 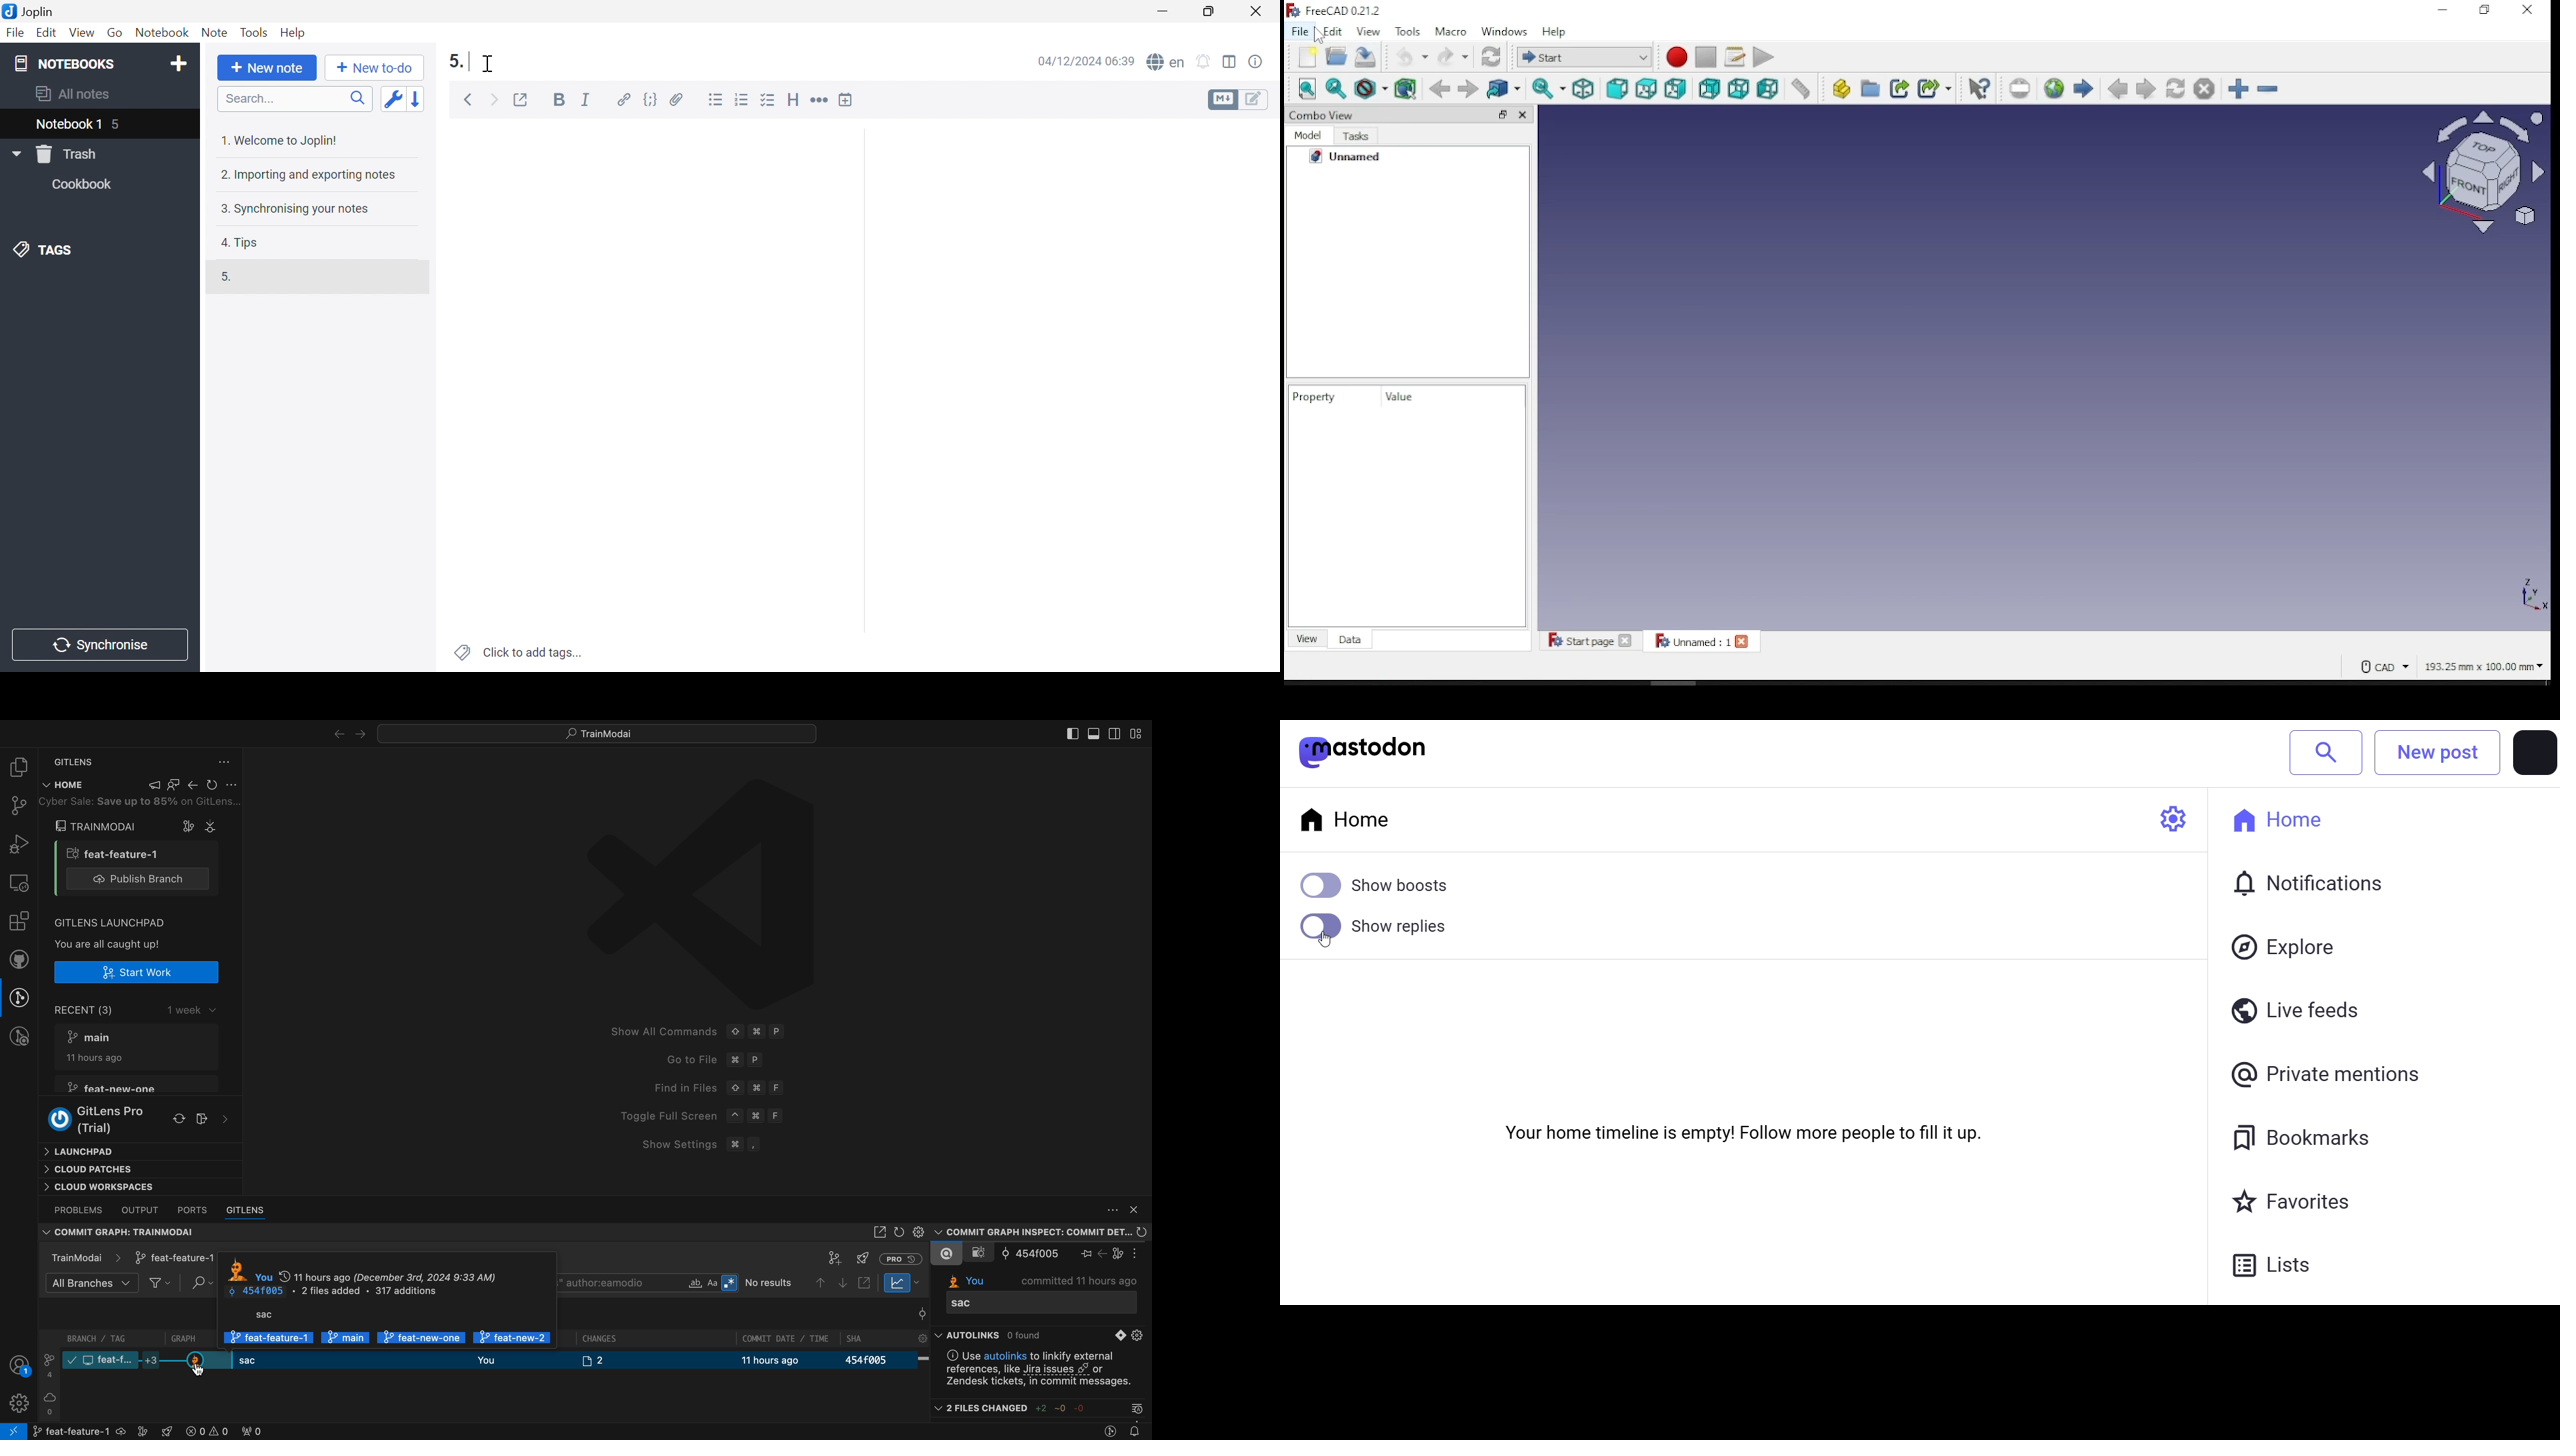 What do you see at coordinates (746, 1336) in the screenshot?
I see `` at bounding box center [746, 1336].